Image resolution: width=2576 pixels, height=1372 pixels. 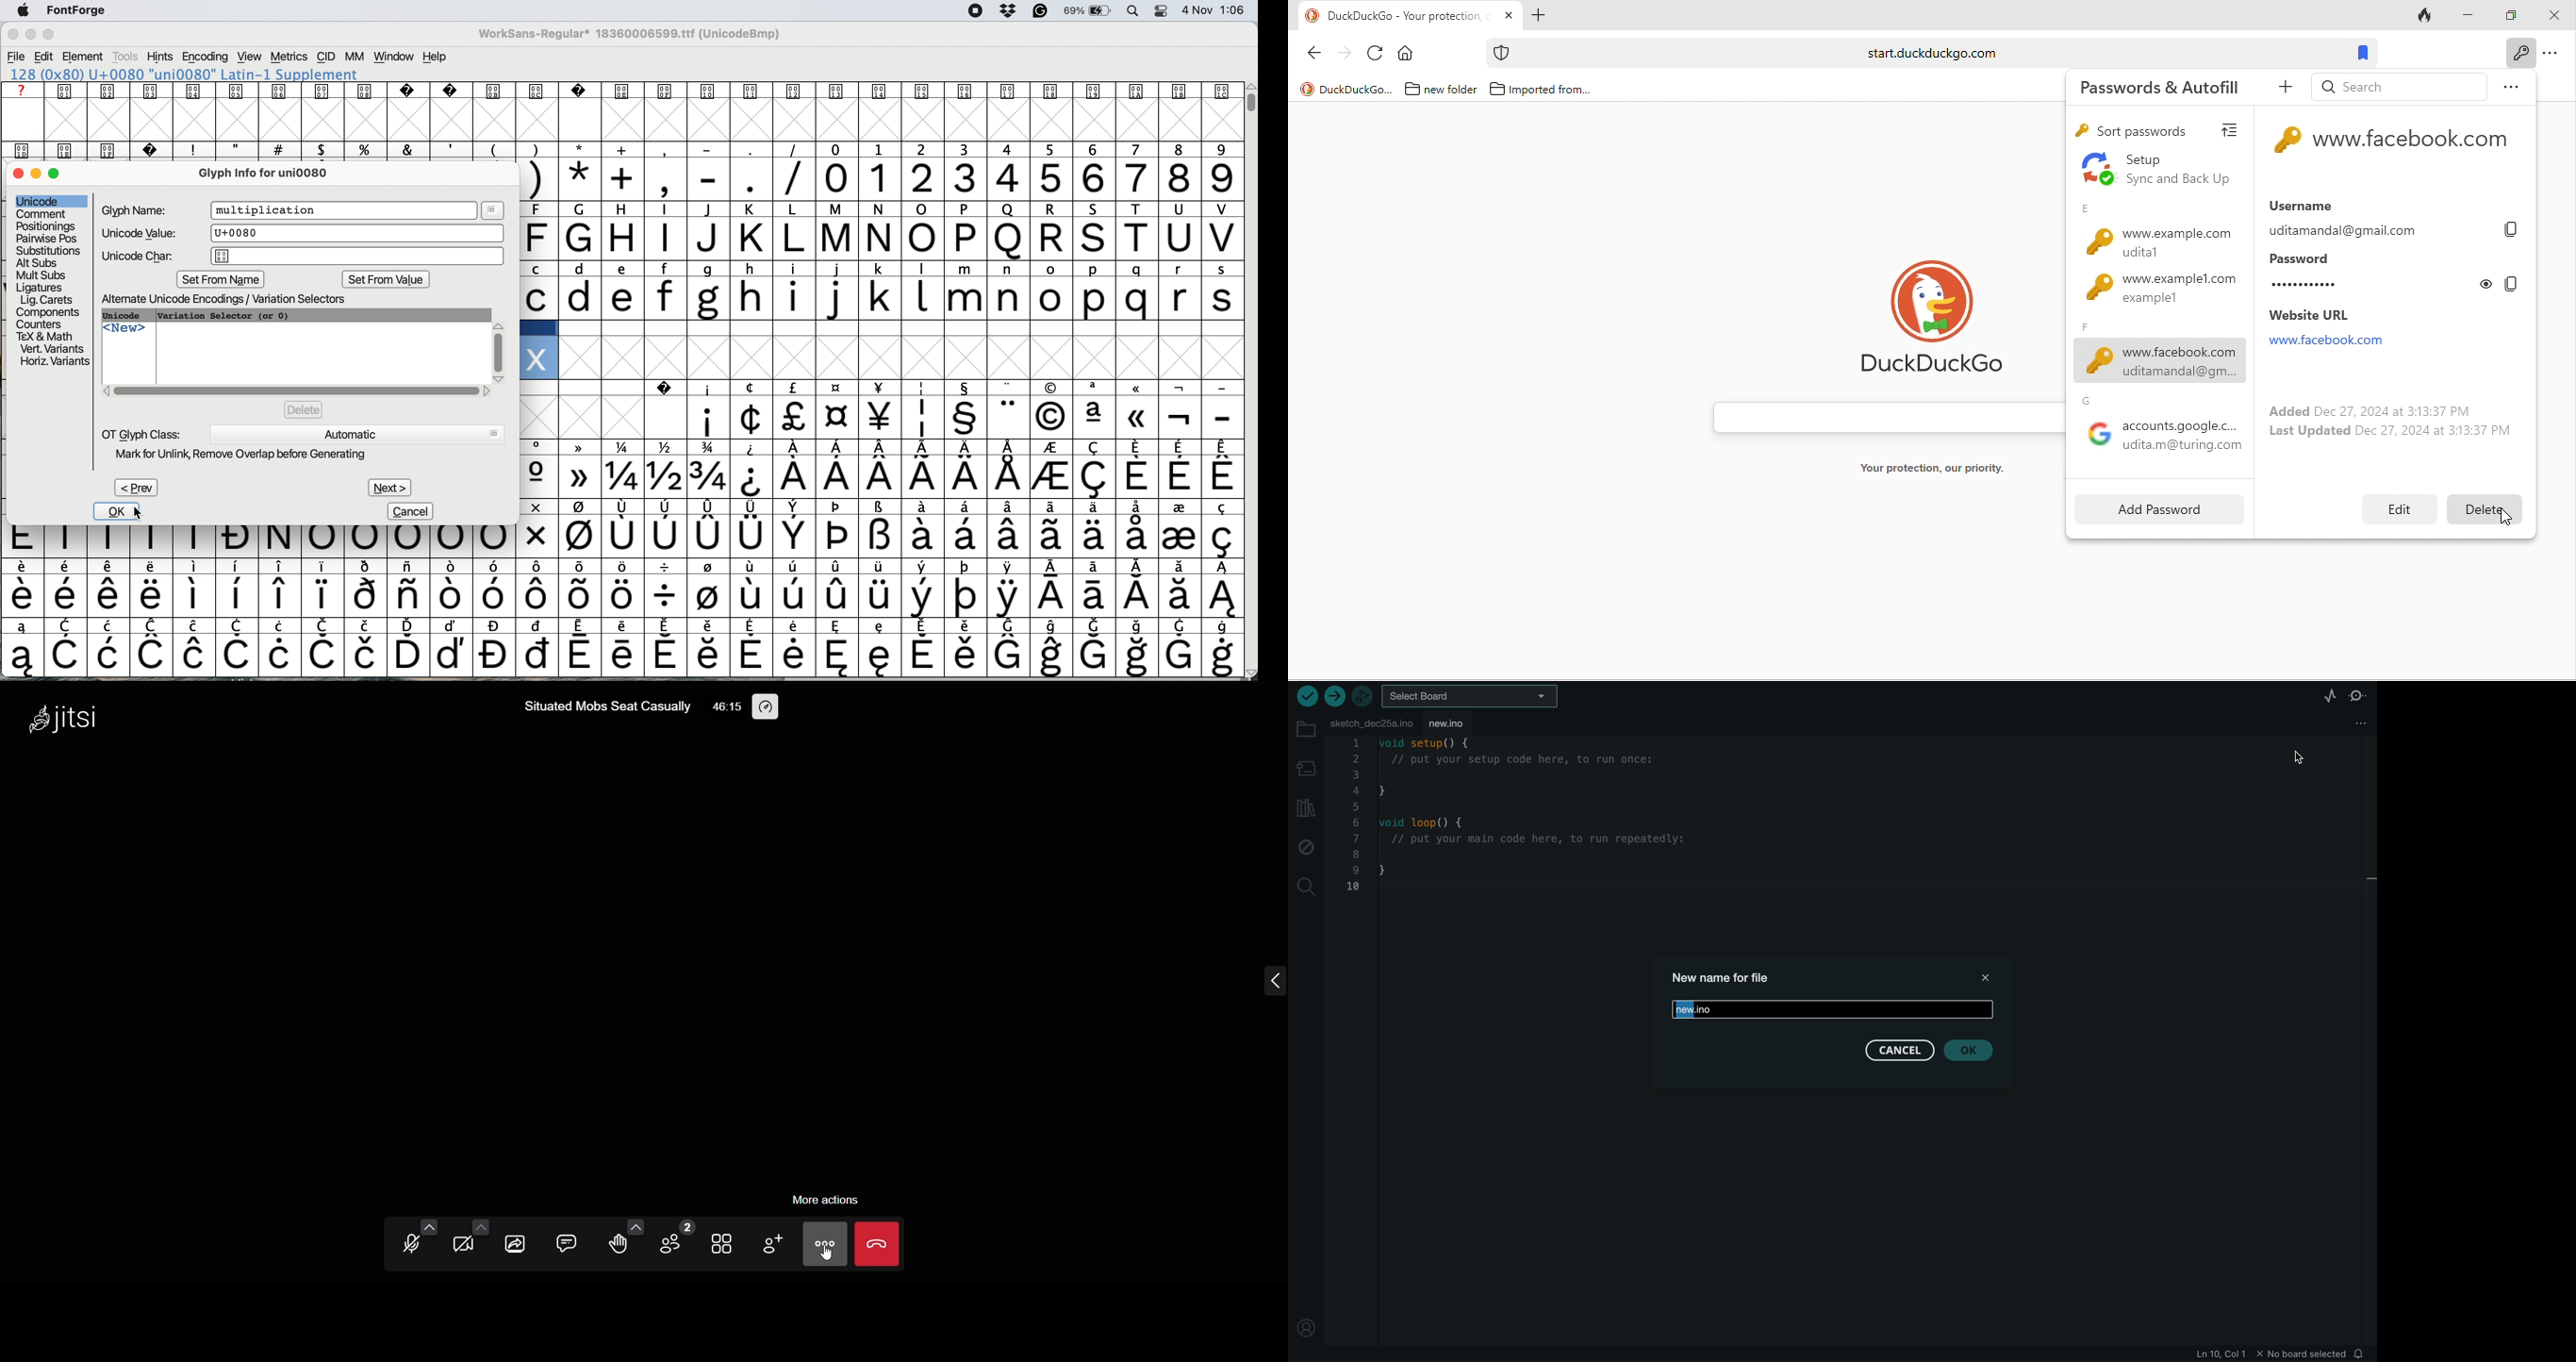 I want to click on cancel, so click(x=412, y=511).